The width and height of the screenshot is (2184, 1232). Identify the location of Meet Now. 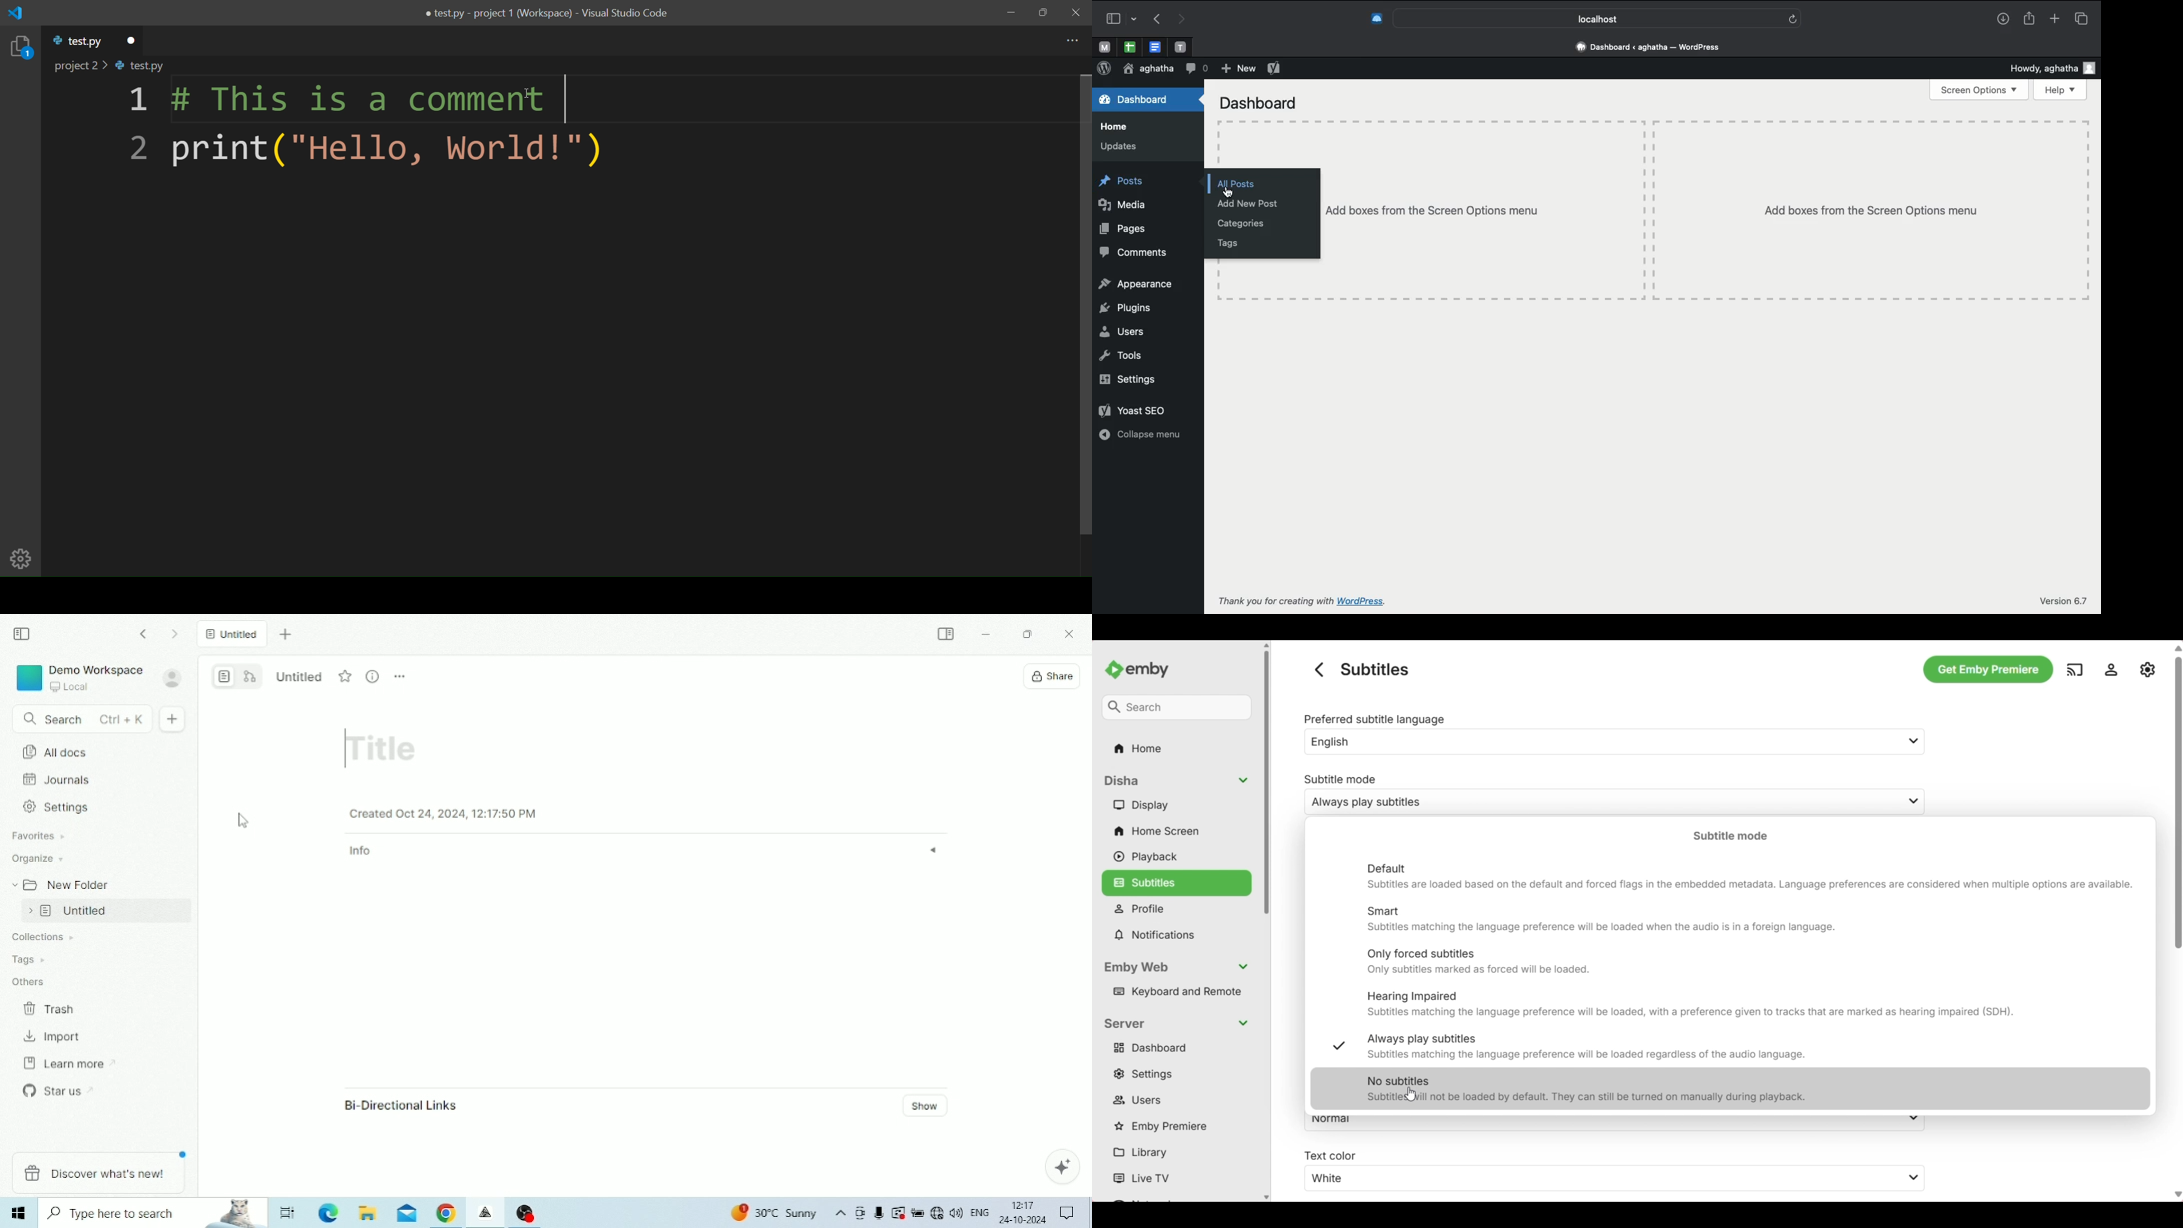
(860, 1213).